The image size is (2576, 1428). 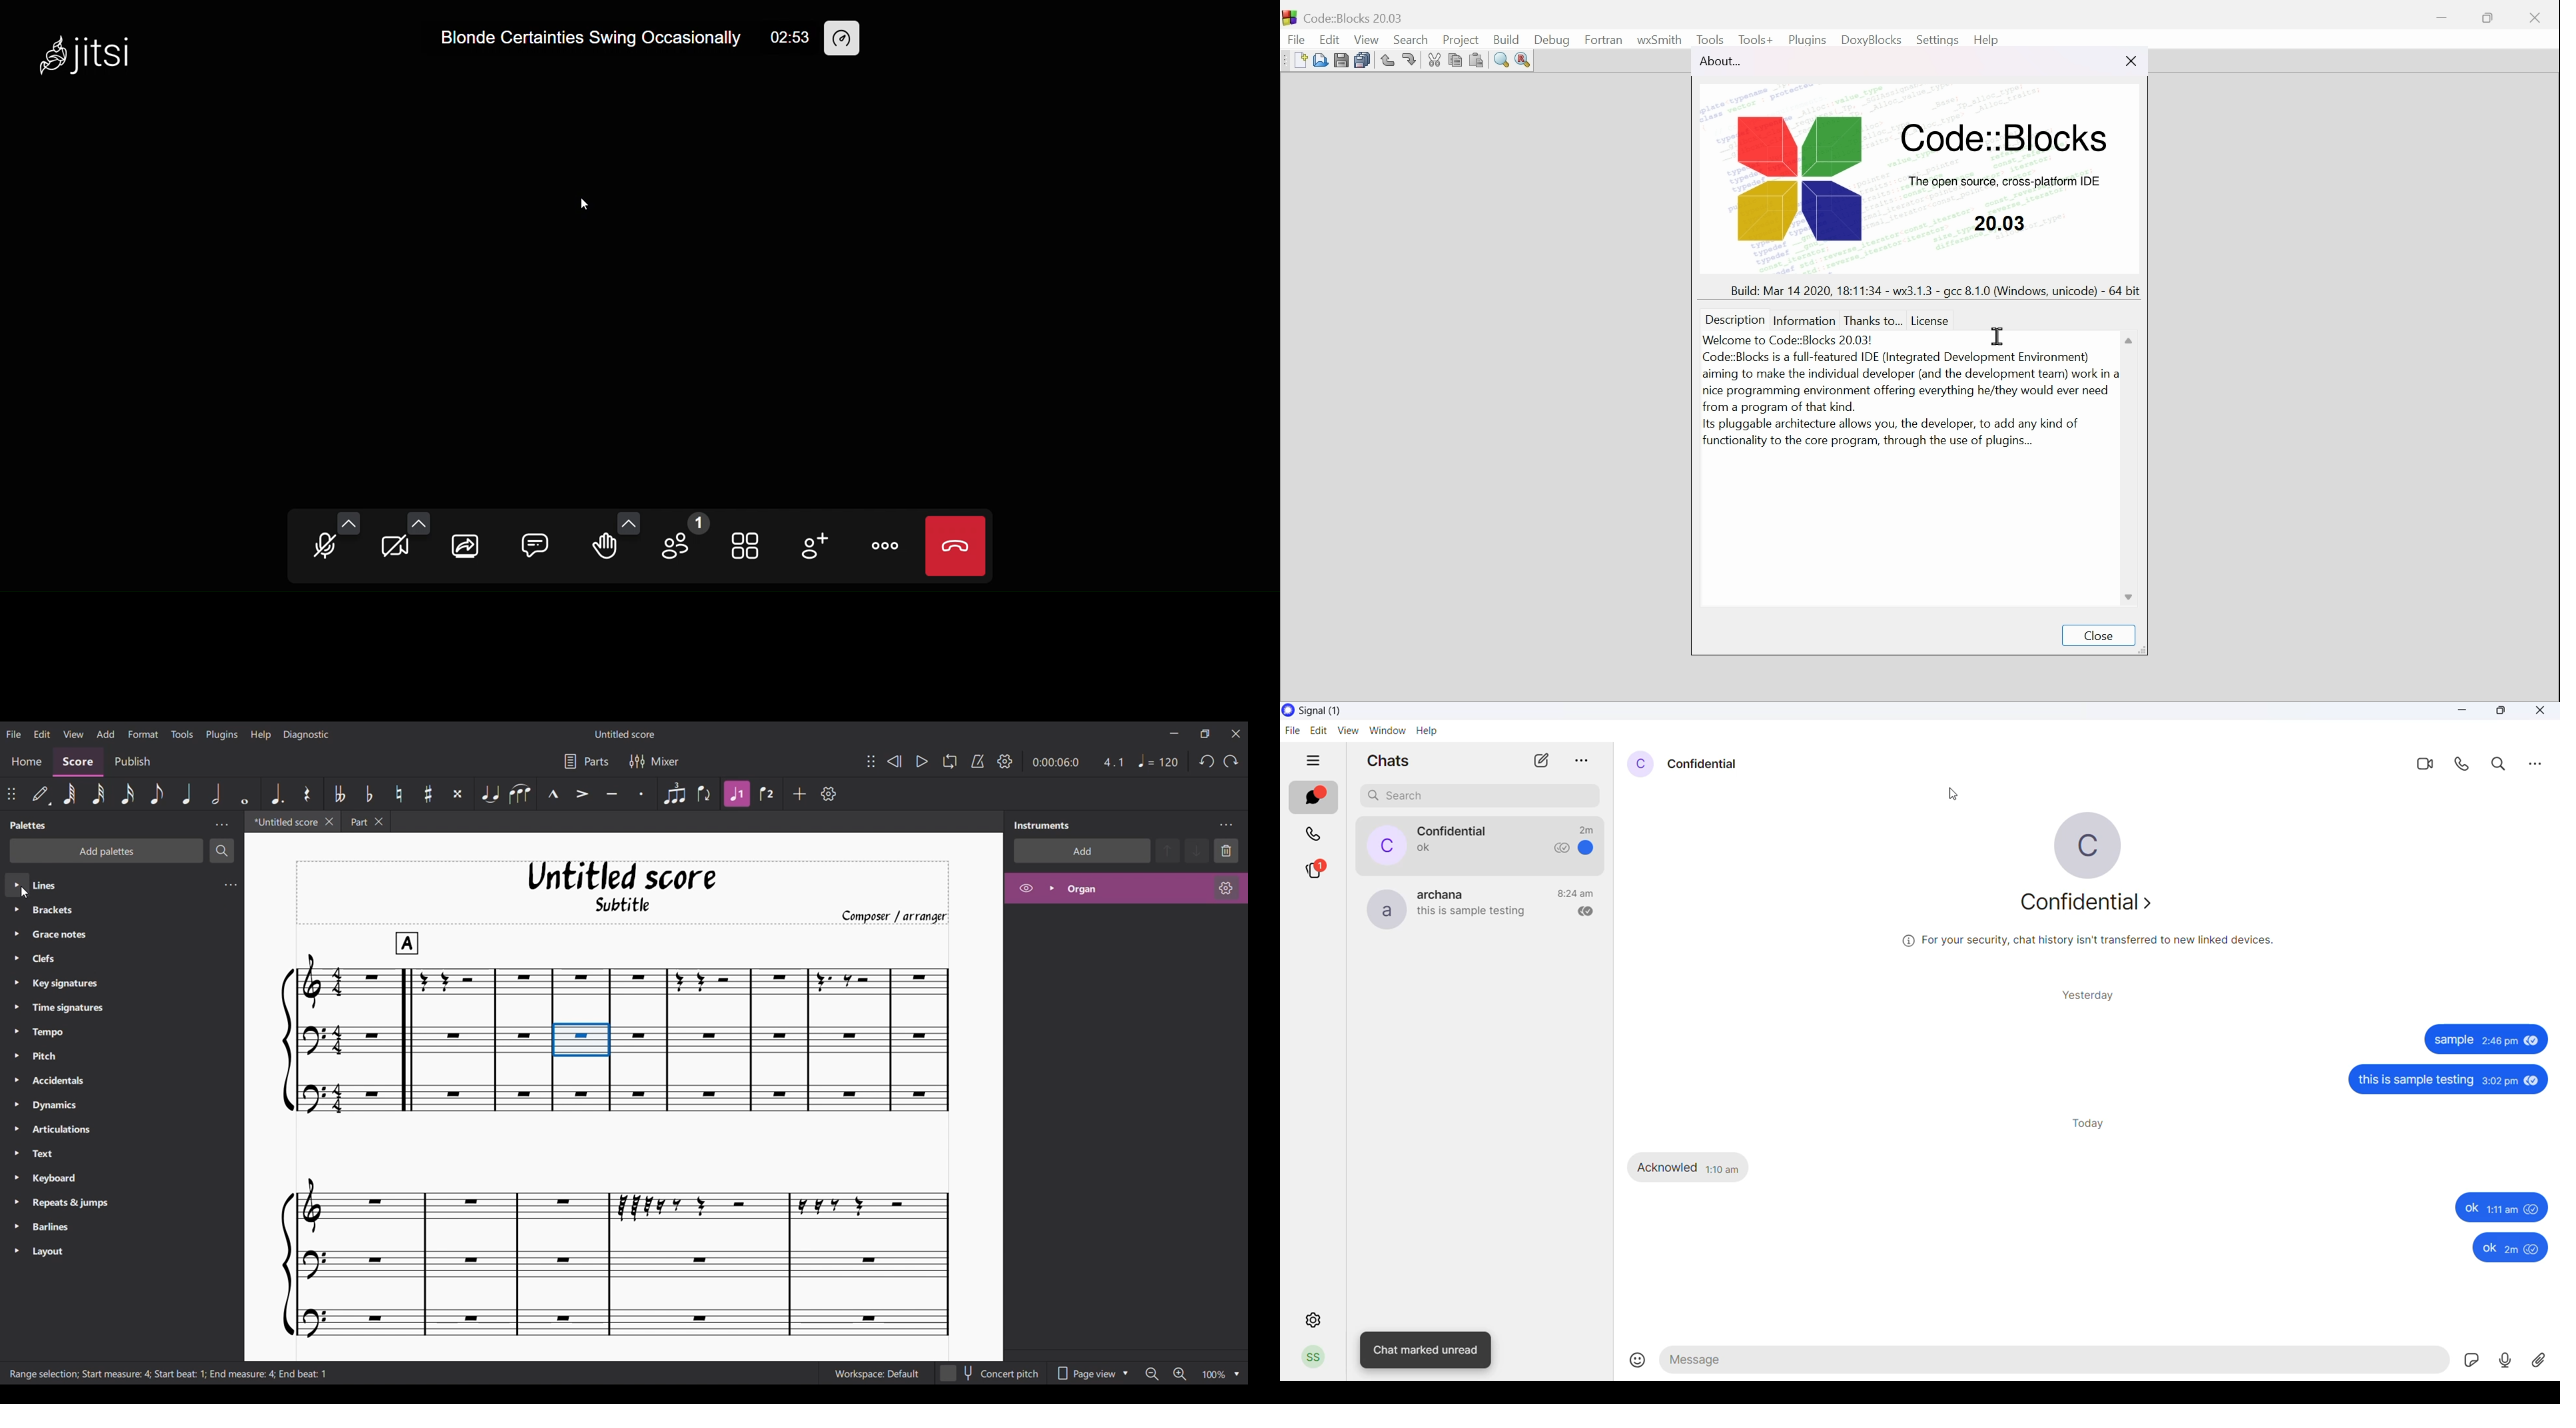 What do you see at coordinates (990, 1374) in the screenshot?
I see `Toggle for Concert pitch` at bounding box center [990, 1374].